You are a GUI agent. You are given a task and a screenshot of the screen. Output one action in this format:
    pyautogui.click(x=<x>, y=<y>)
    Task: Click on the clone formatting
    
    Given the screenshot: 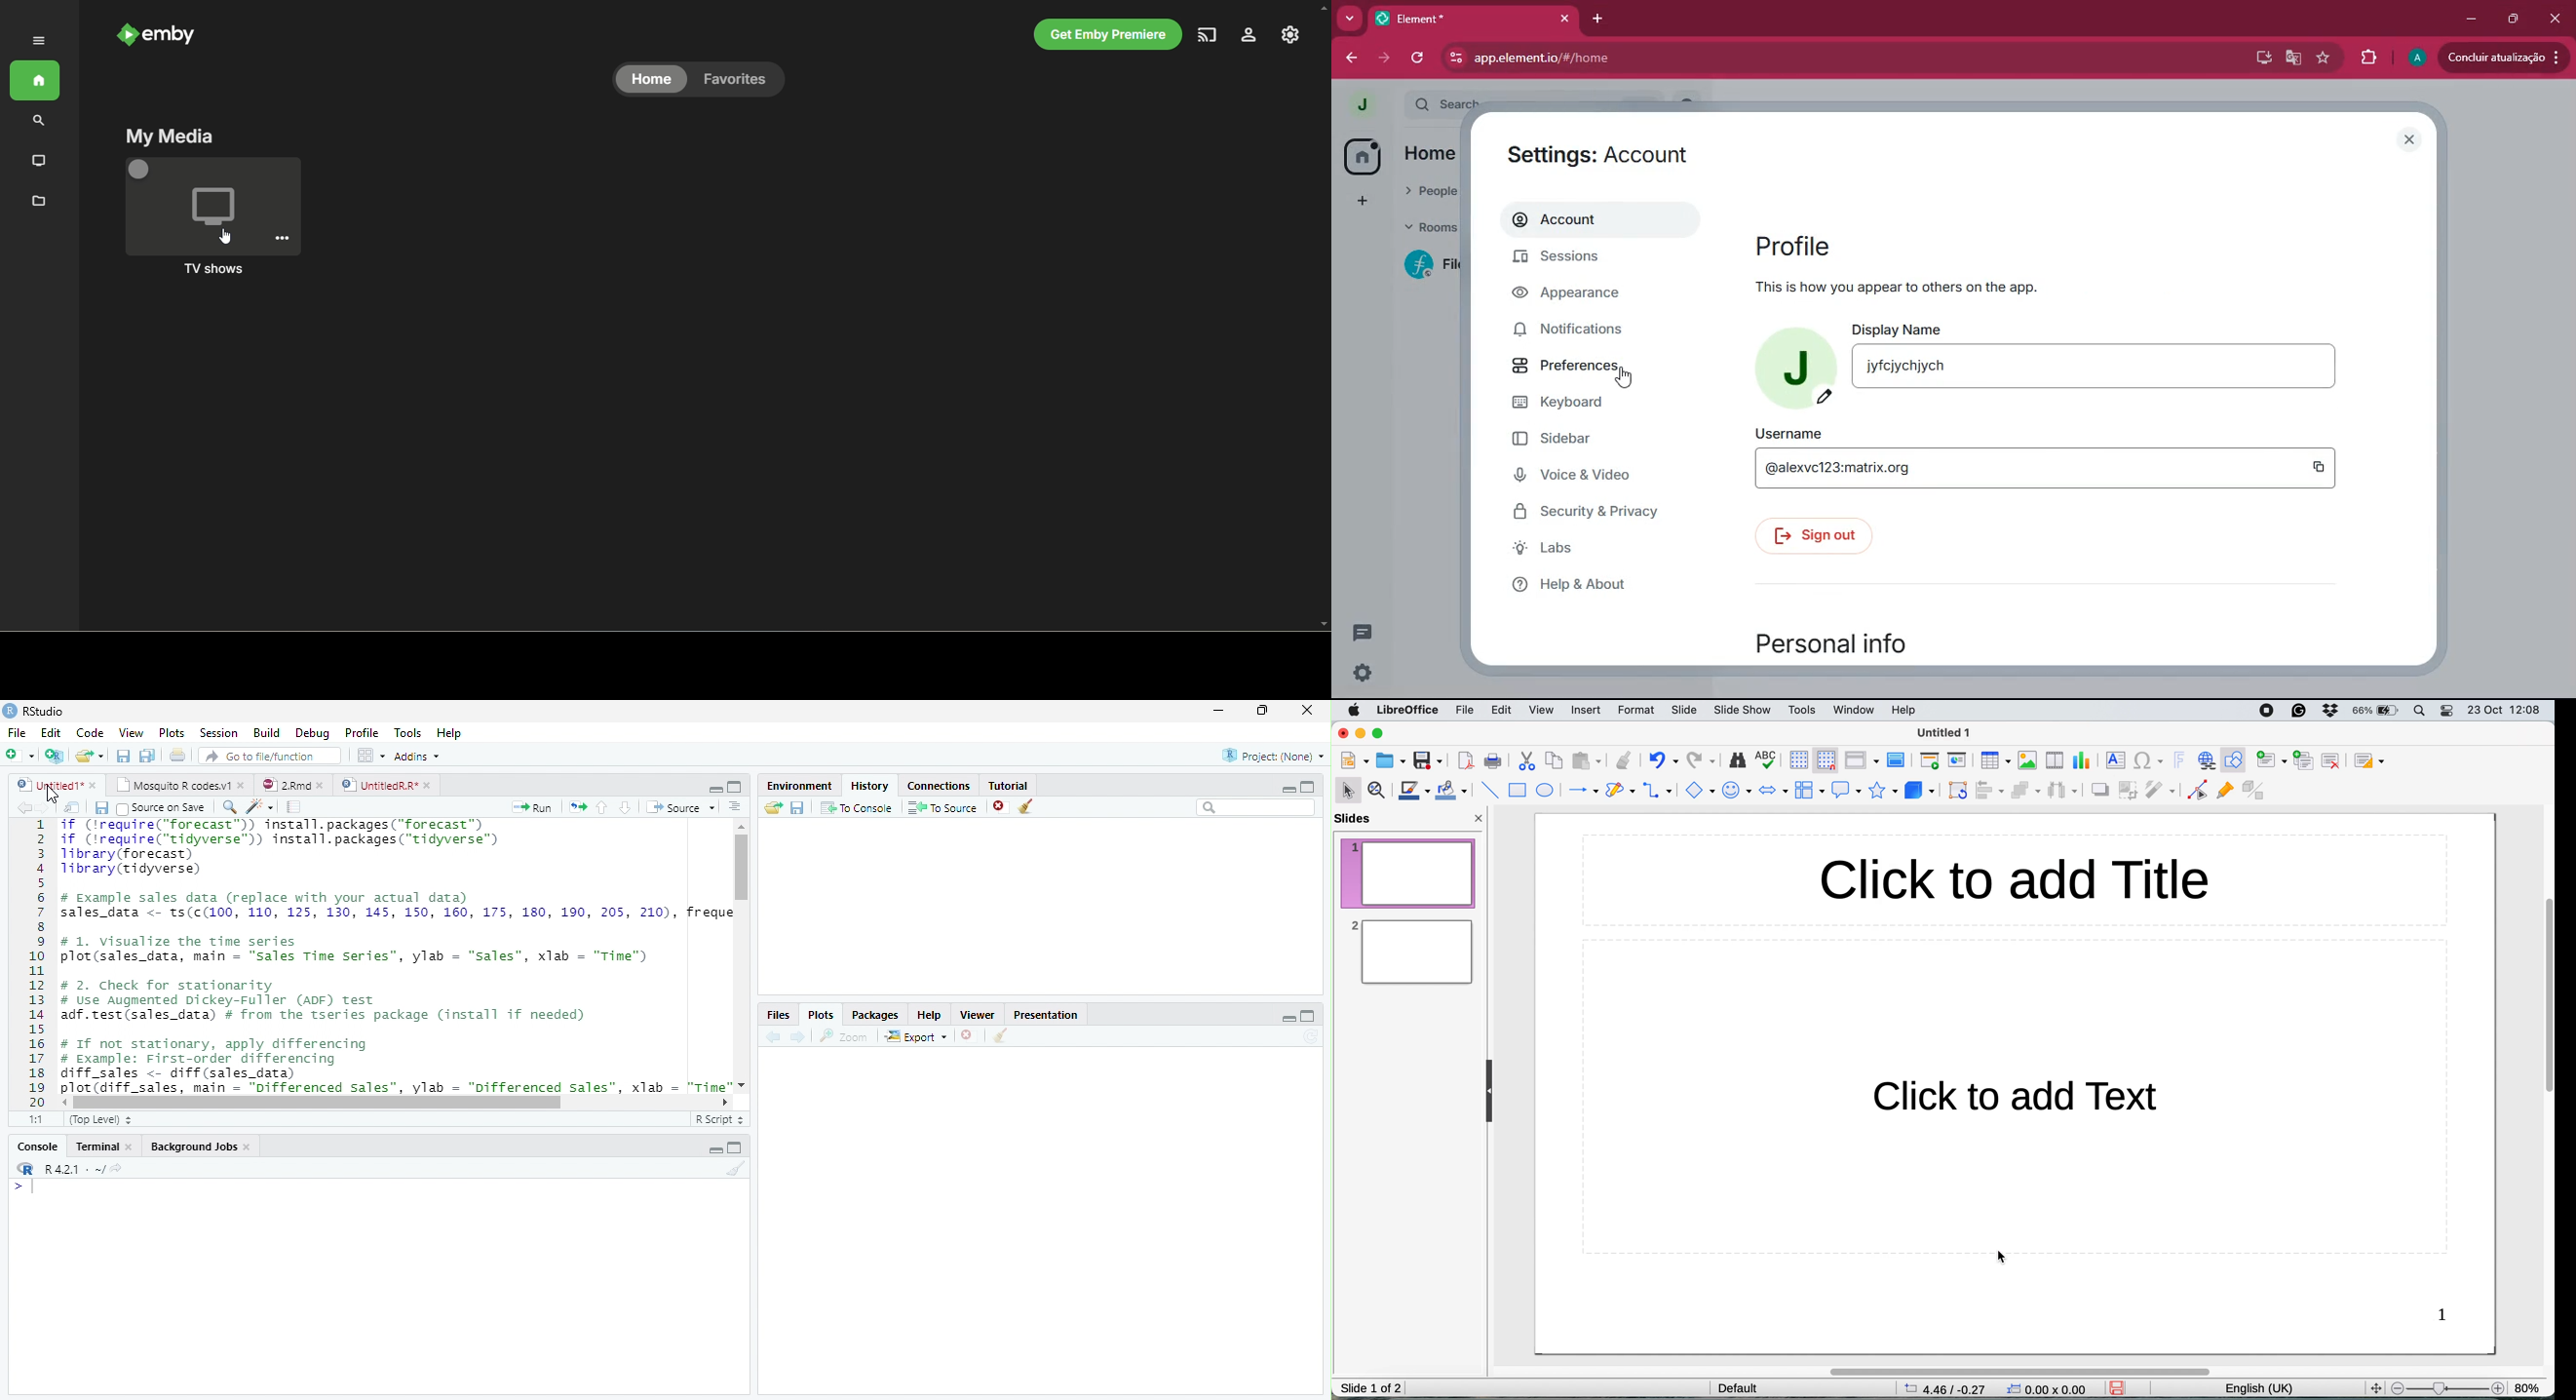 What is the action you would take?
    pyautogui.click(x=1622, y=760)
    